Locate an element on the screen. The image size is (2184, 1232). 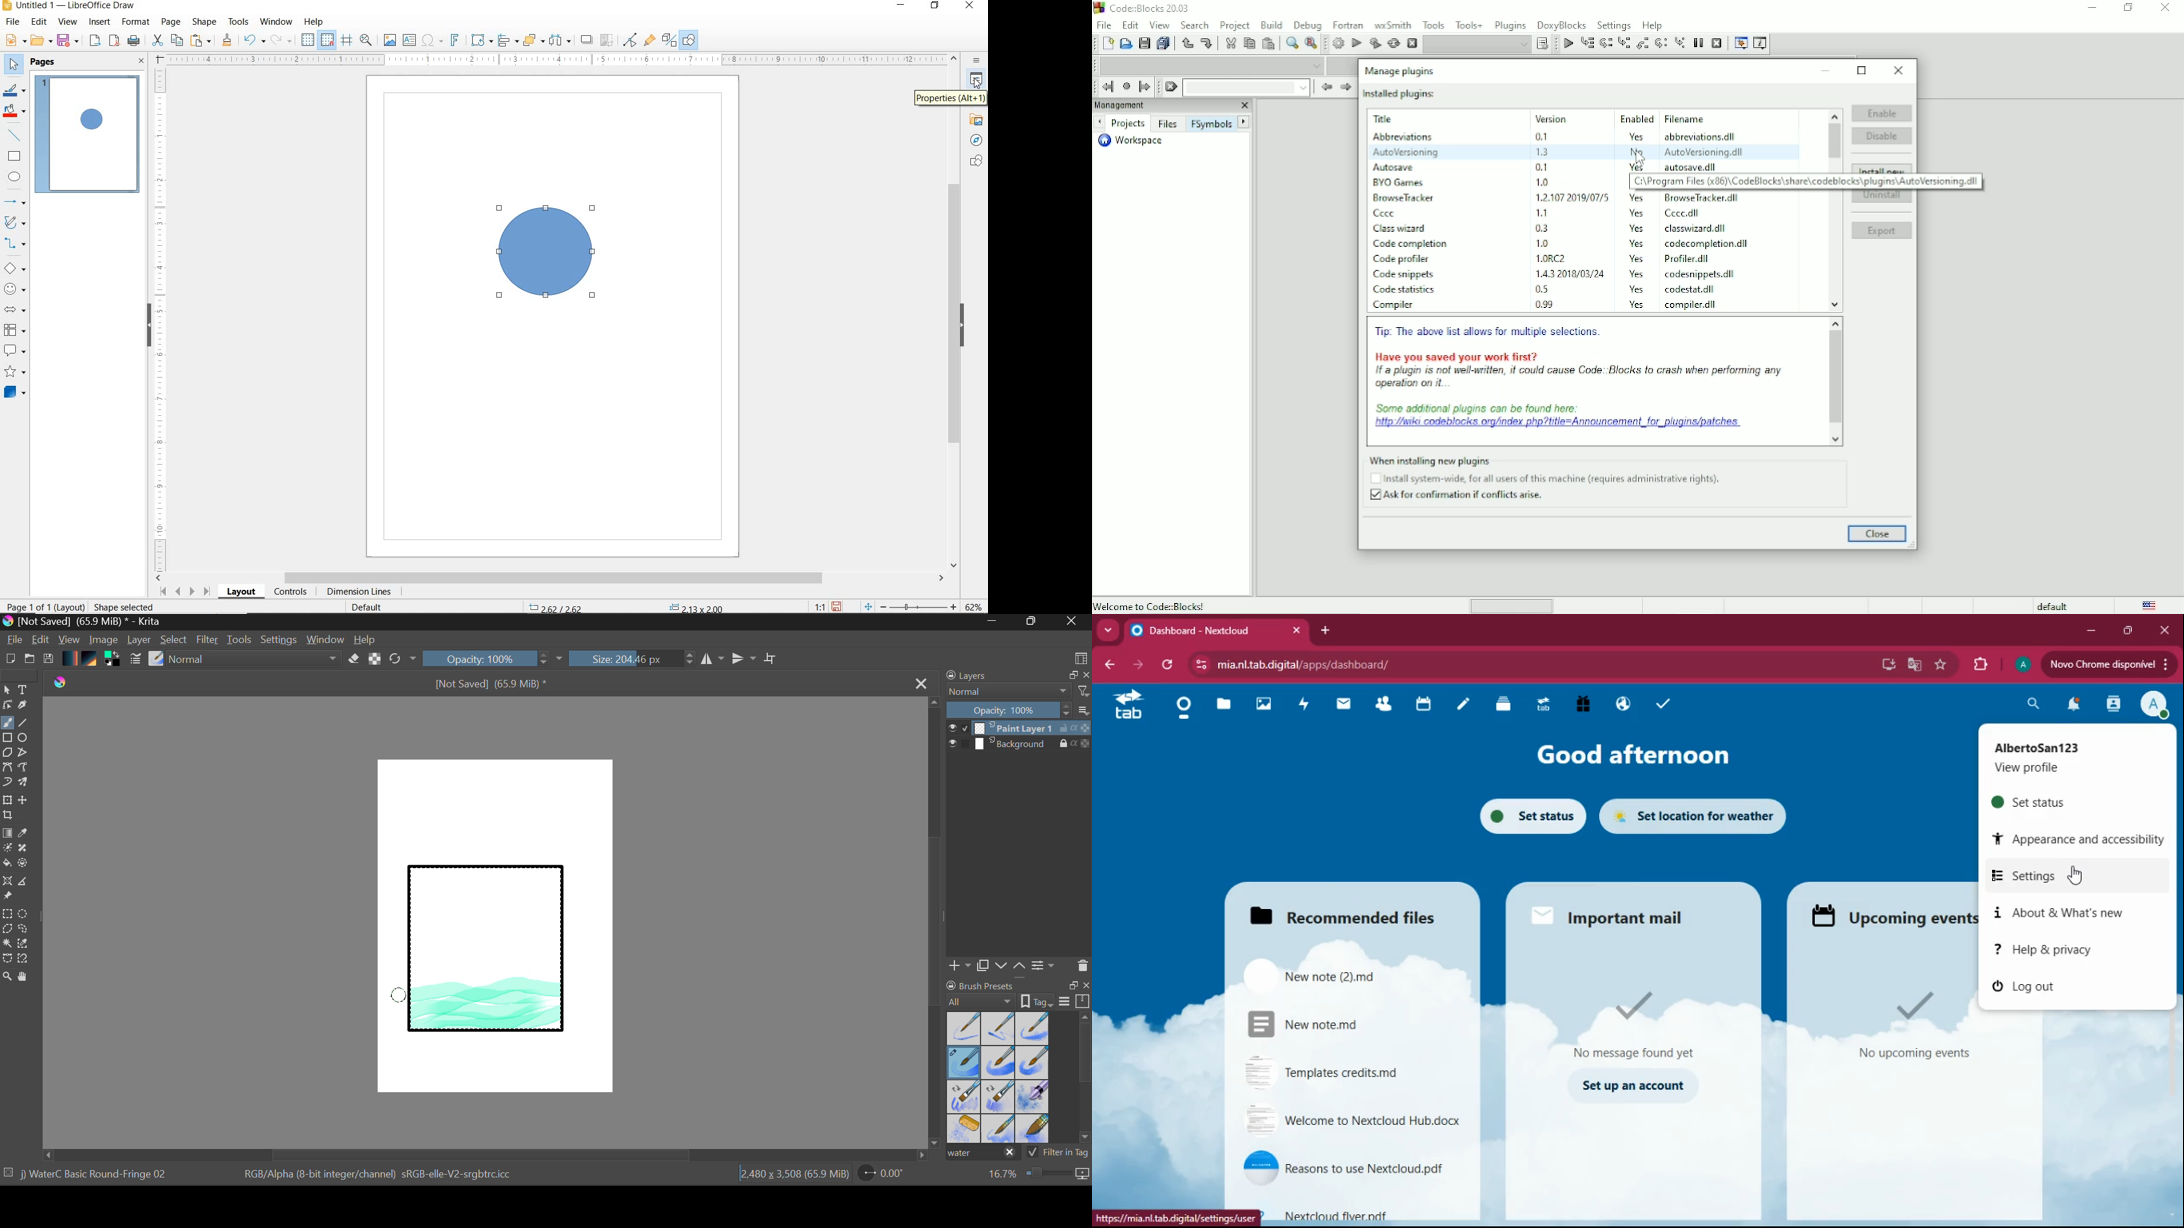
Replace is located at coordinates (1311, 44).